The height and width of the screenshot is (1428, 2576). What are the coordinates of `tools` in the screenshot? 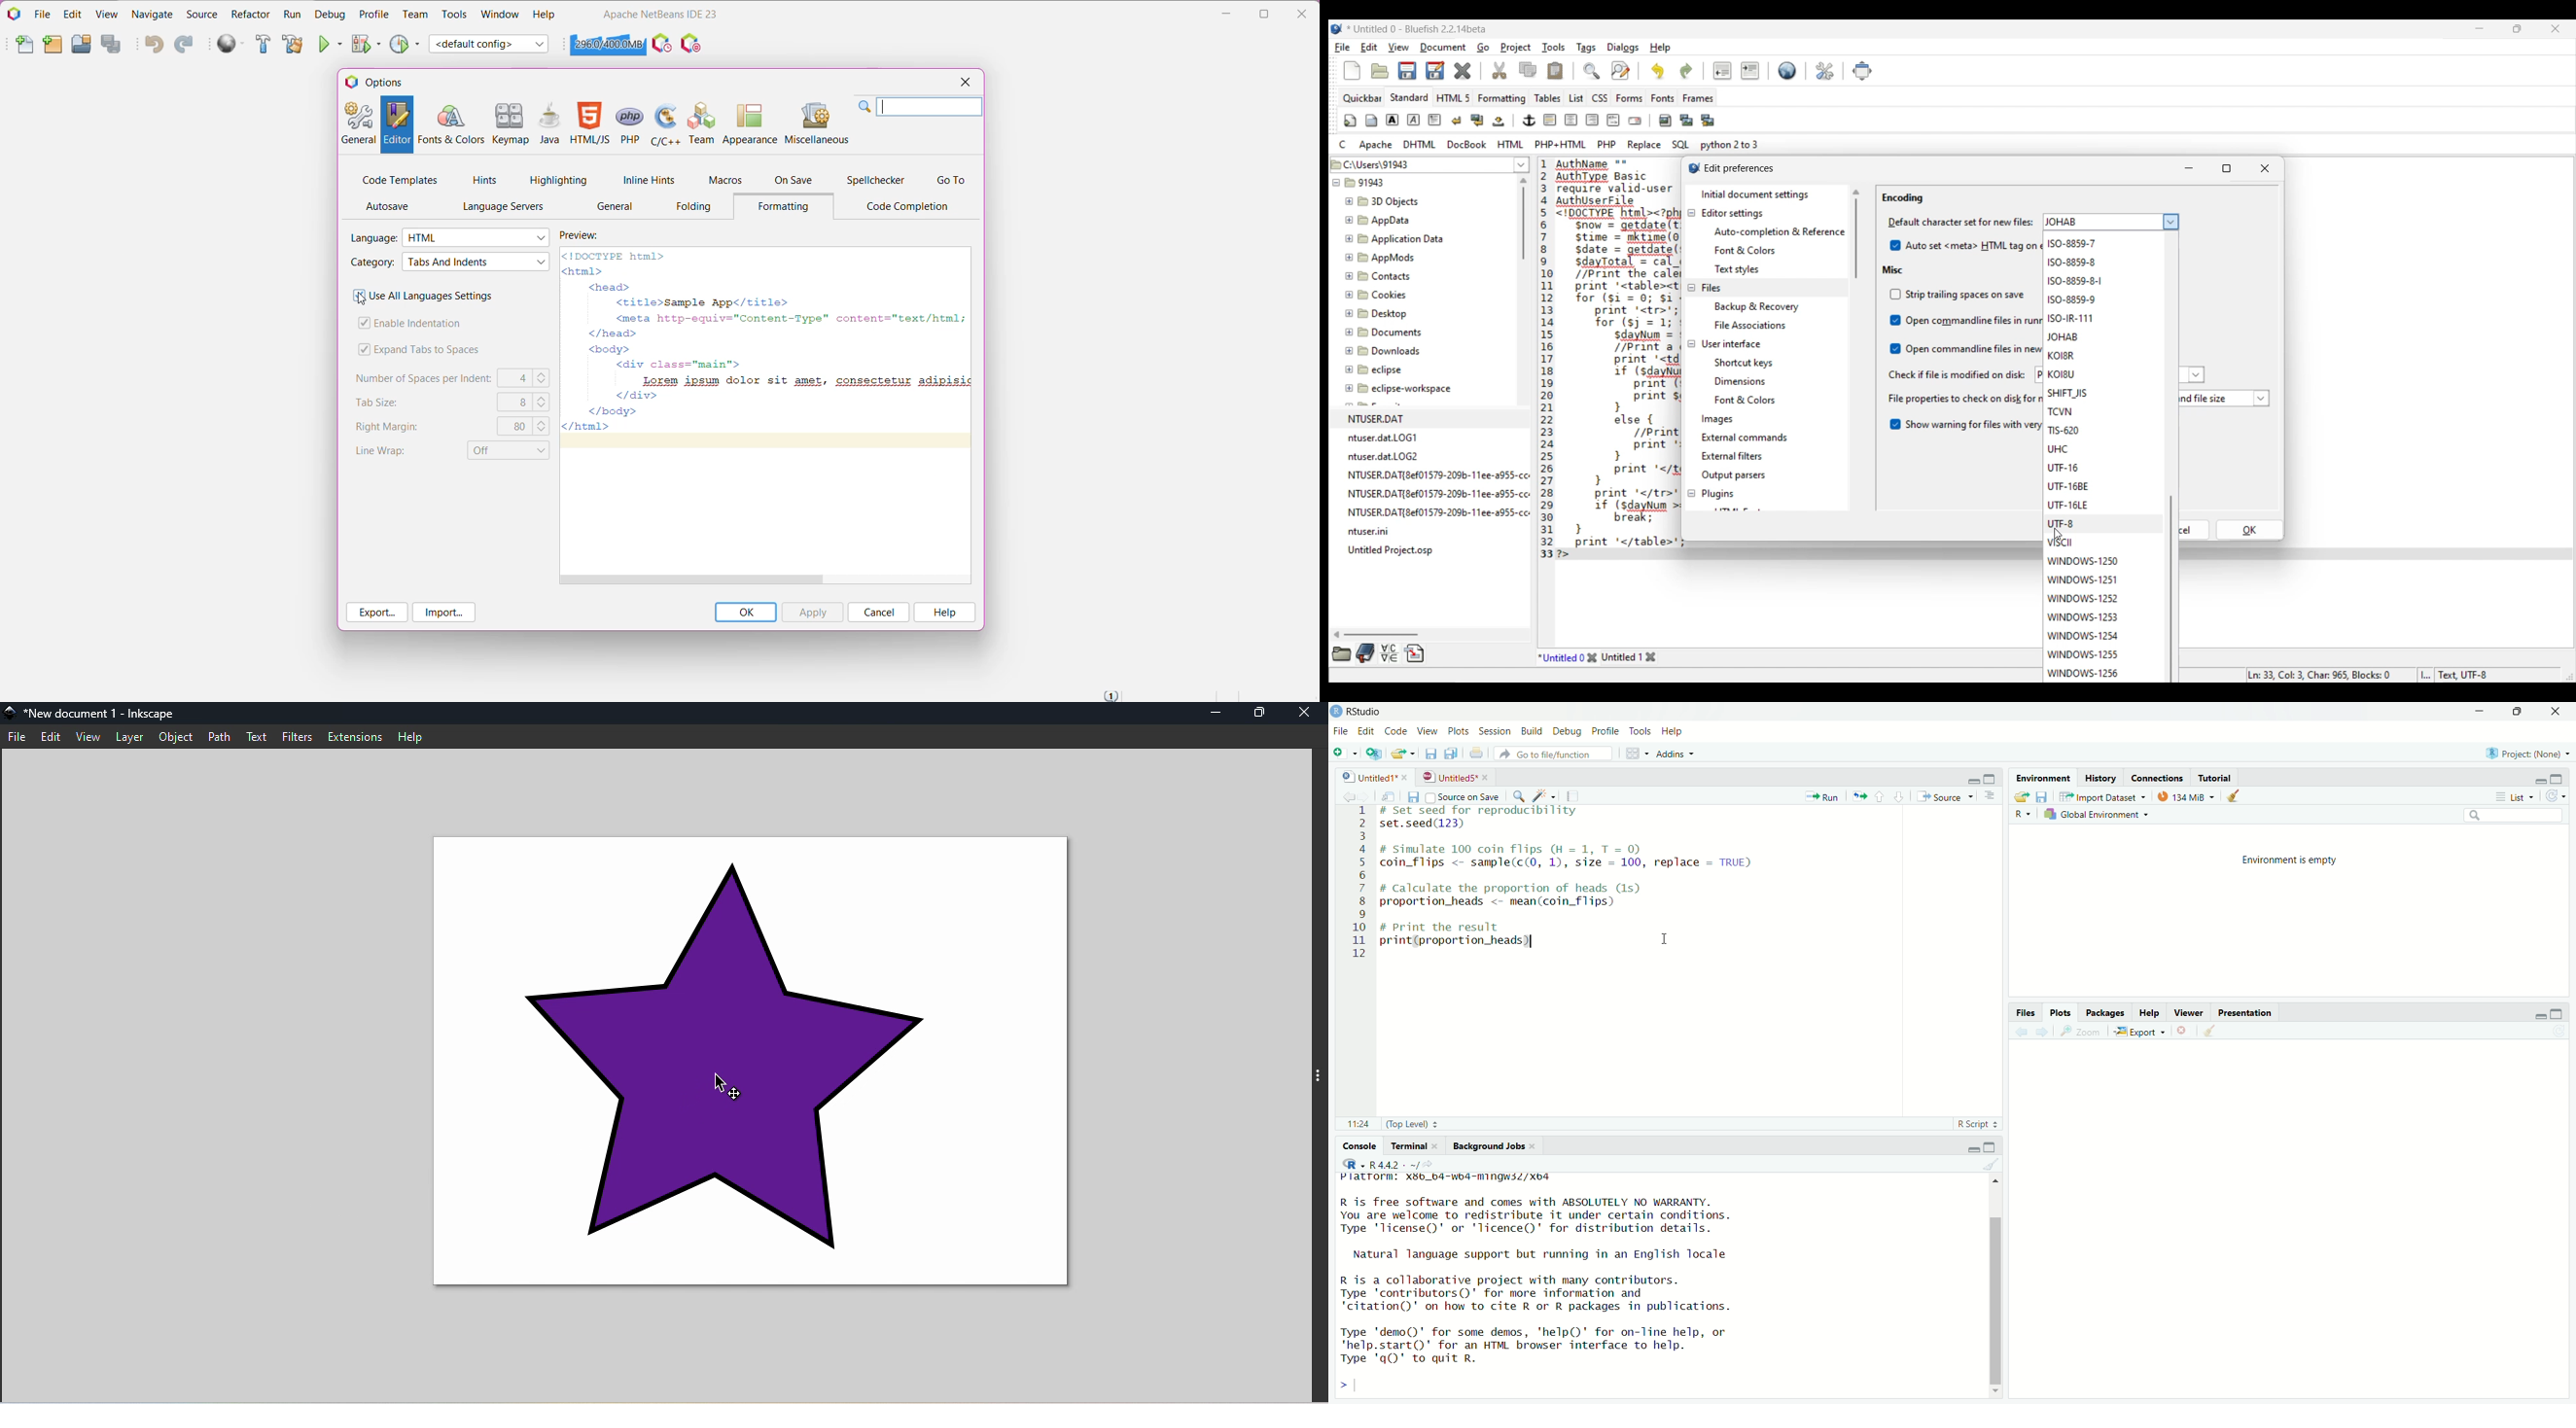 It's located at (1640, 731).